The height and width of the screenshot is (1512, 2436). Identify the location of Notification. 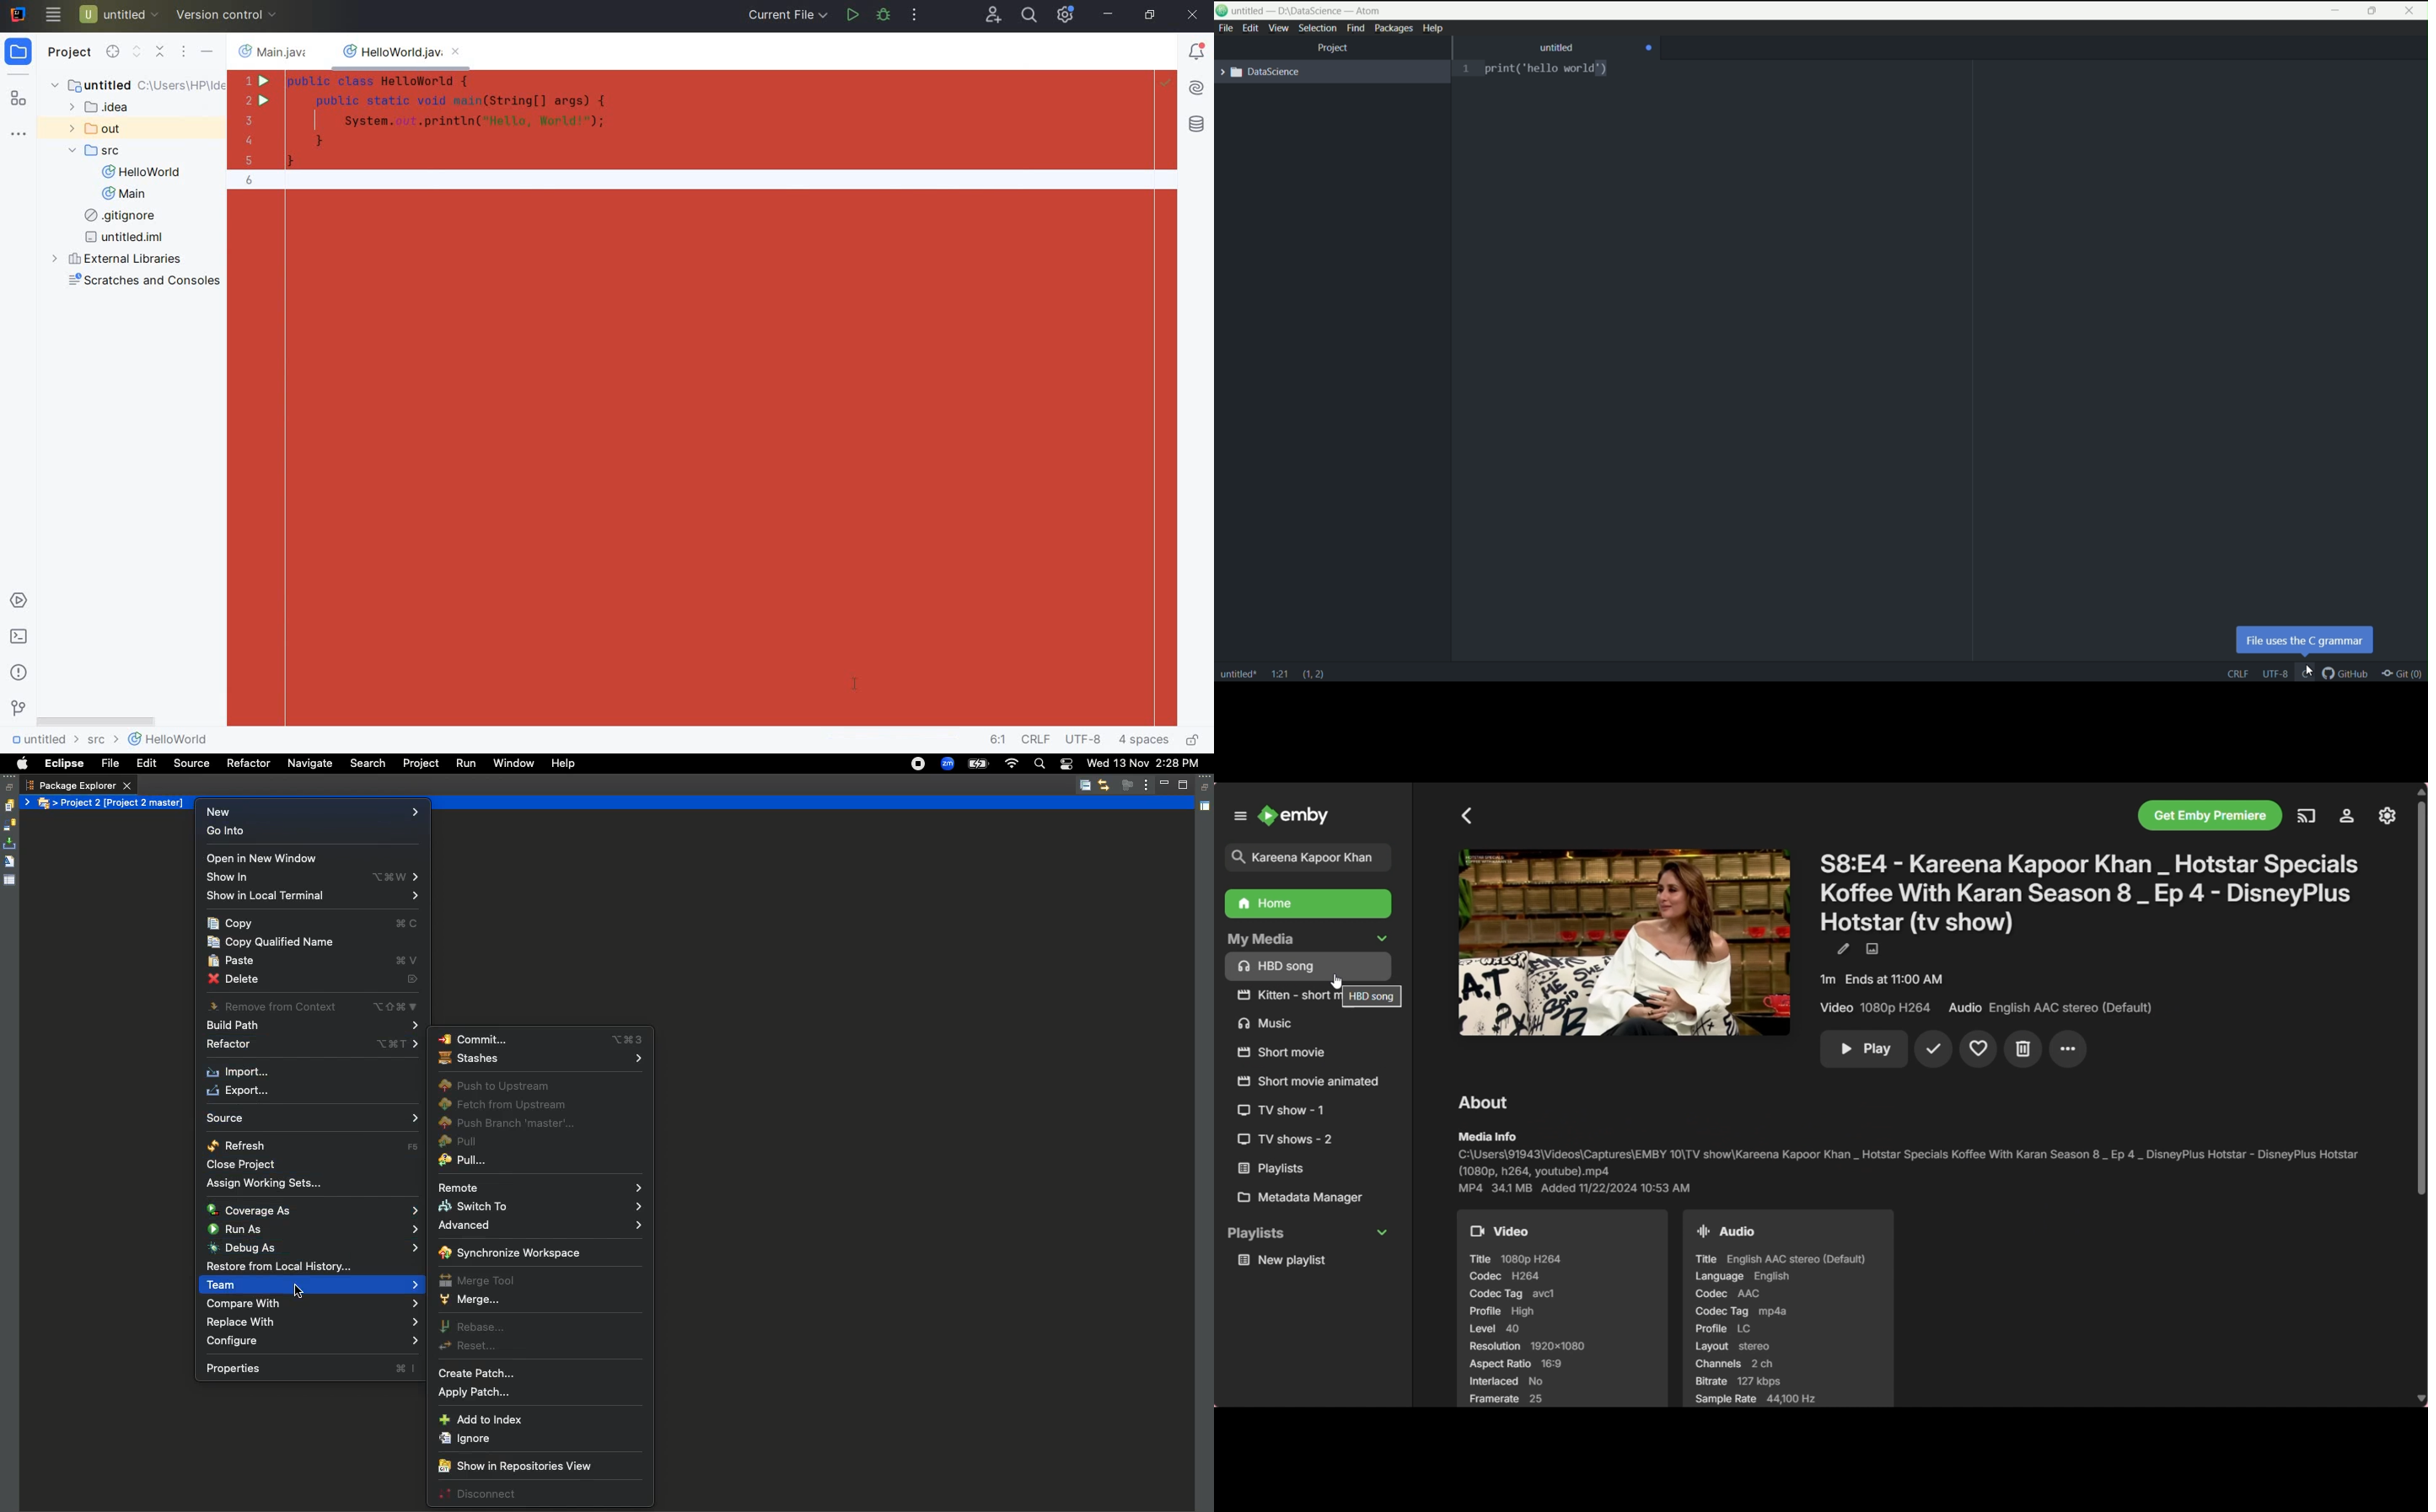
(1066, 765).